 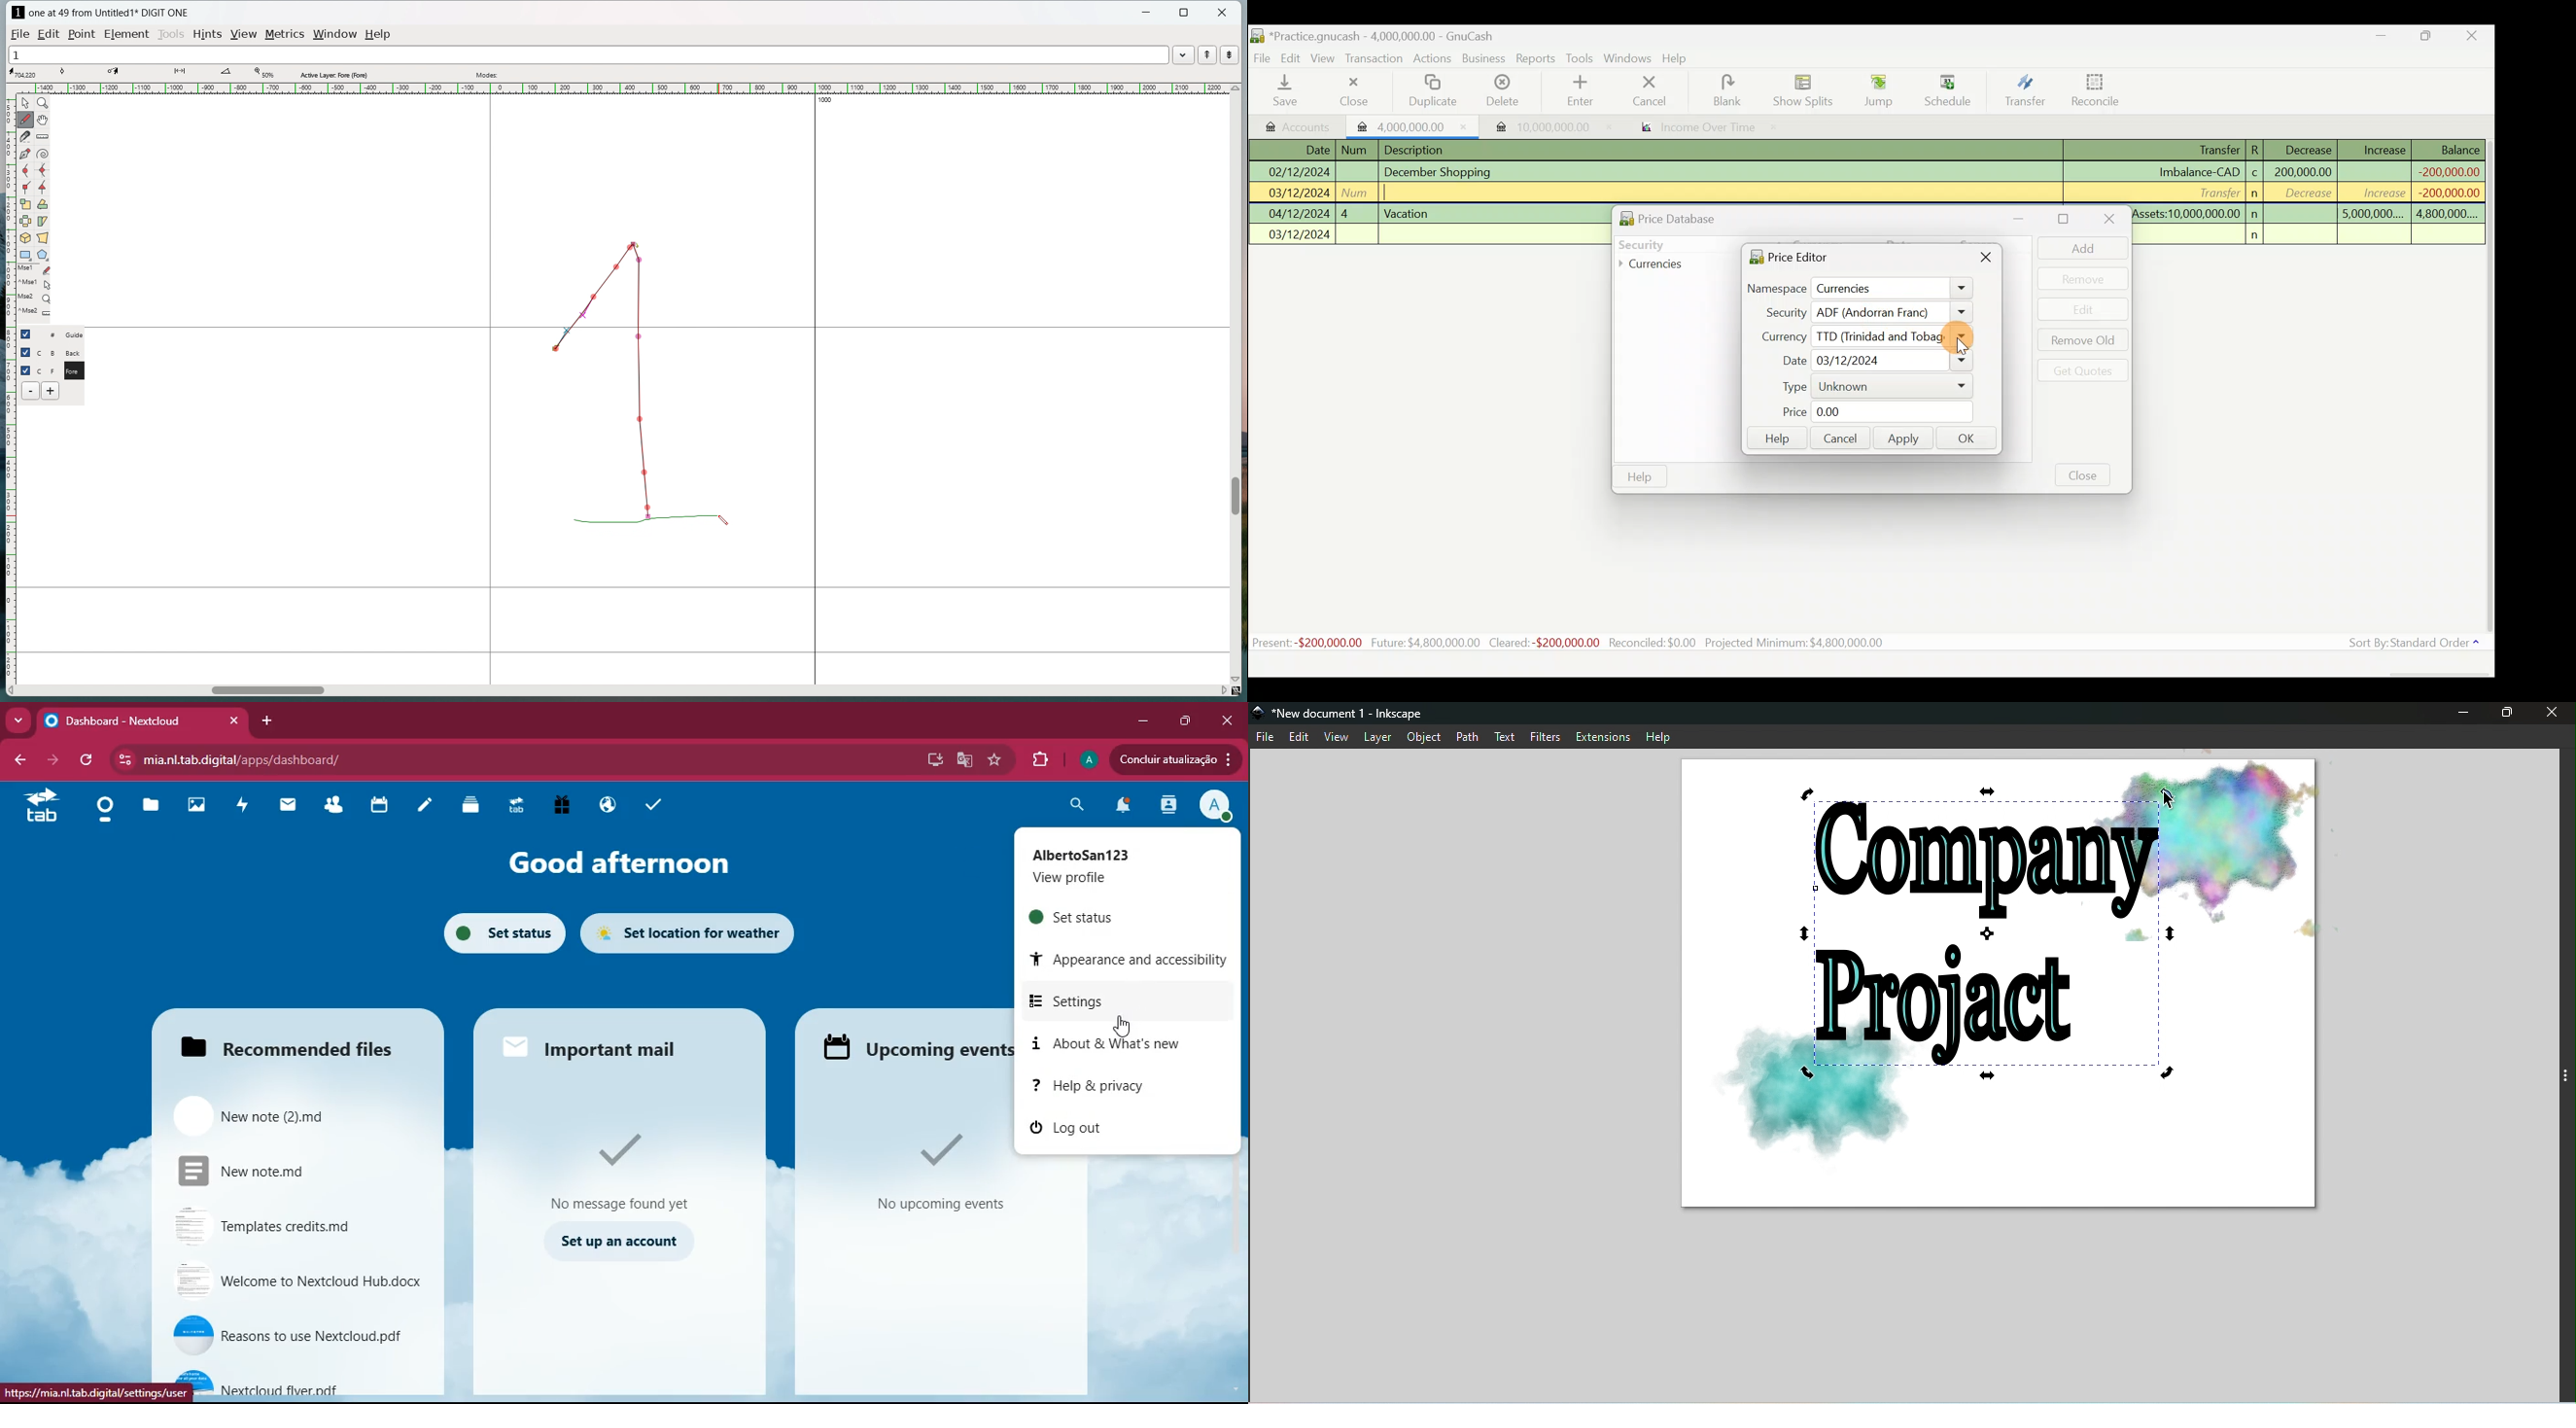 I want to click on Price editor, so click(x=1785, y=256).